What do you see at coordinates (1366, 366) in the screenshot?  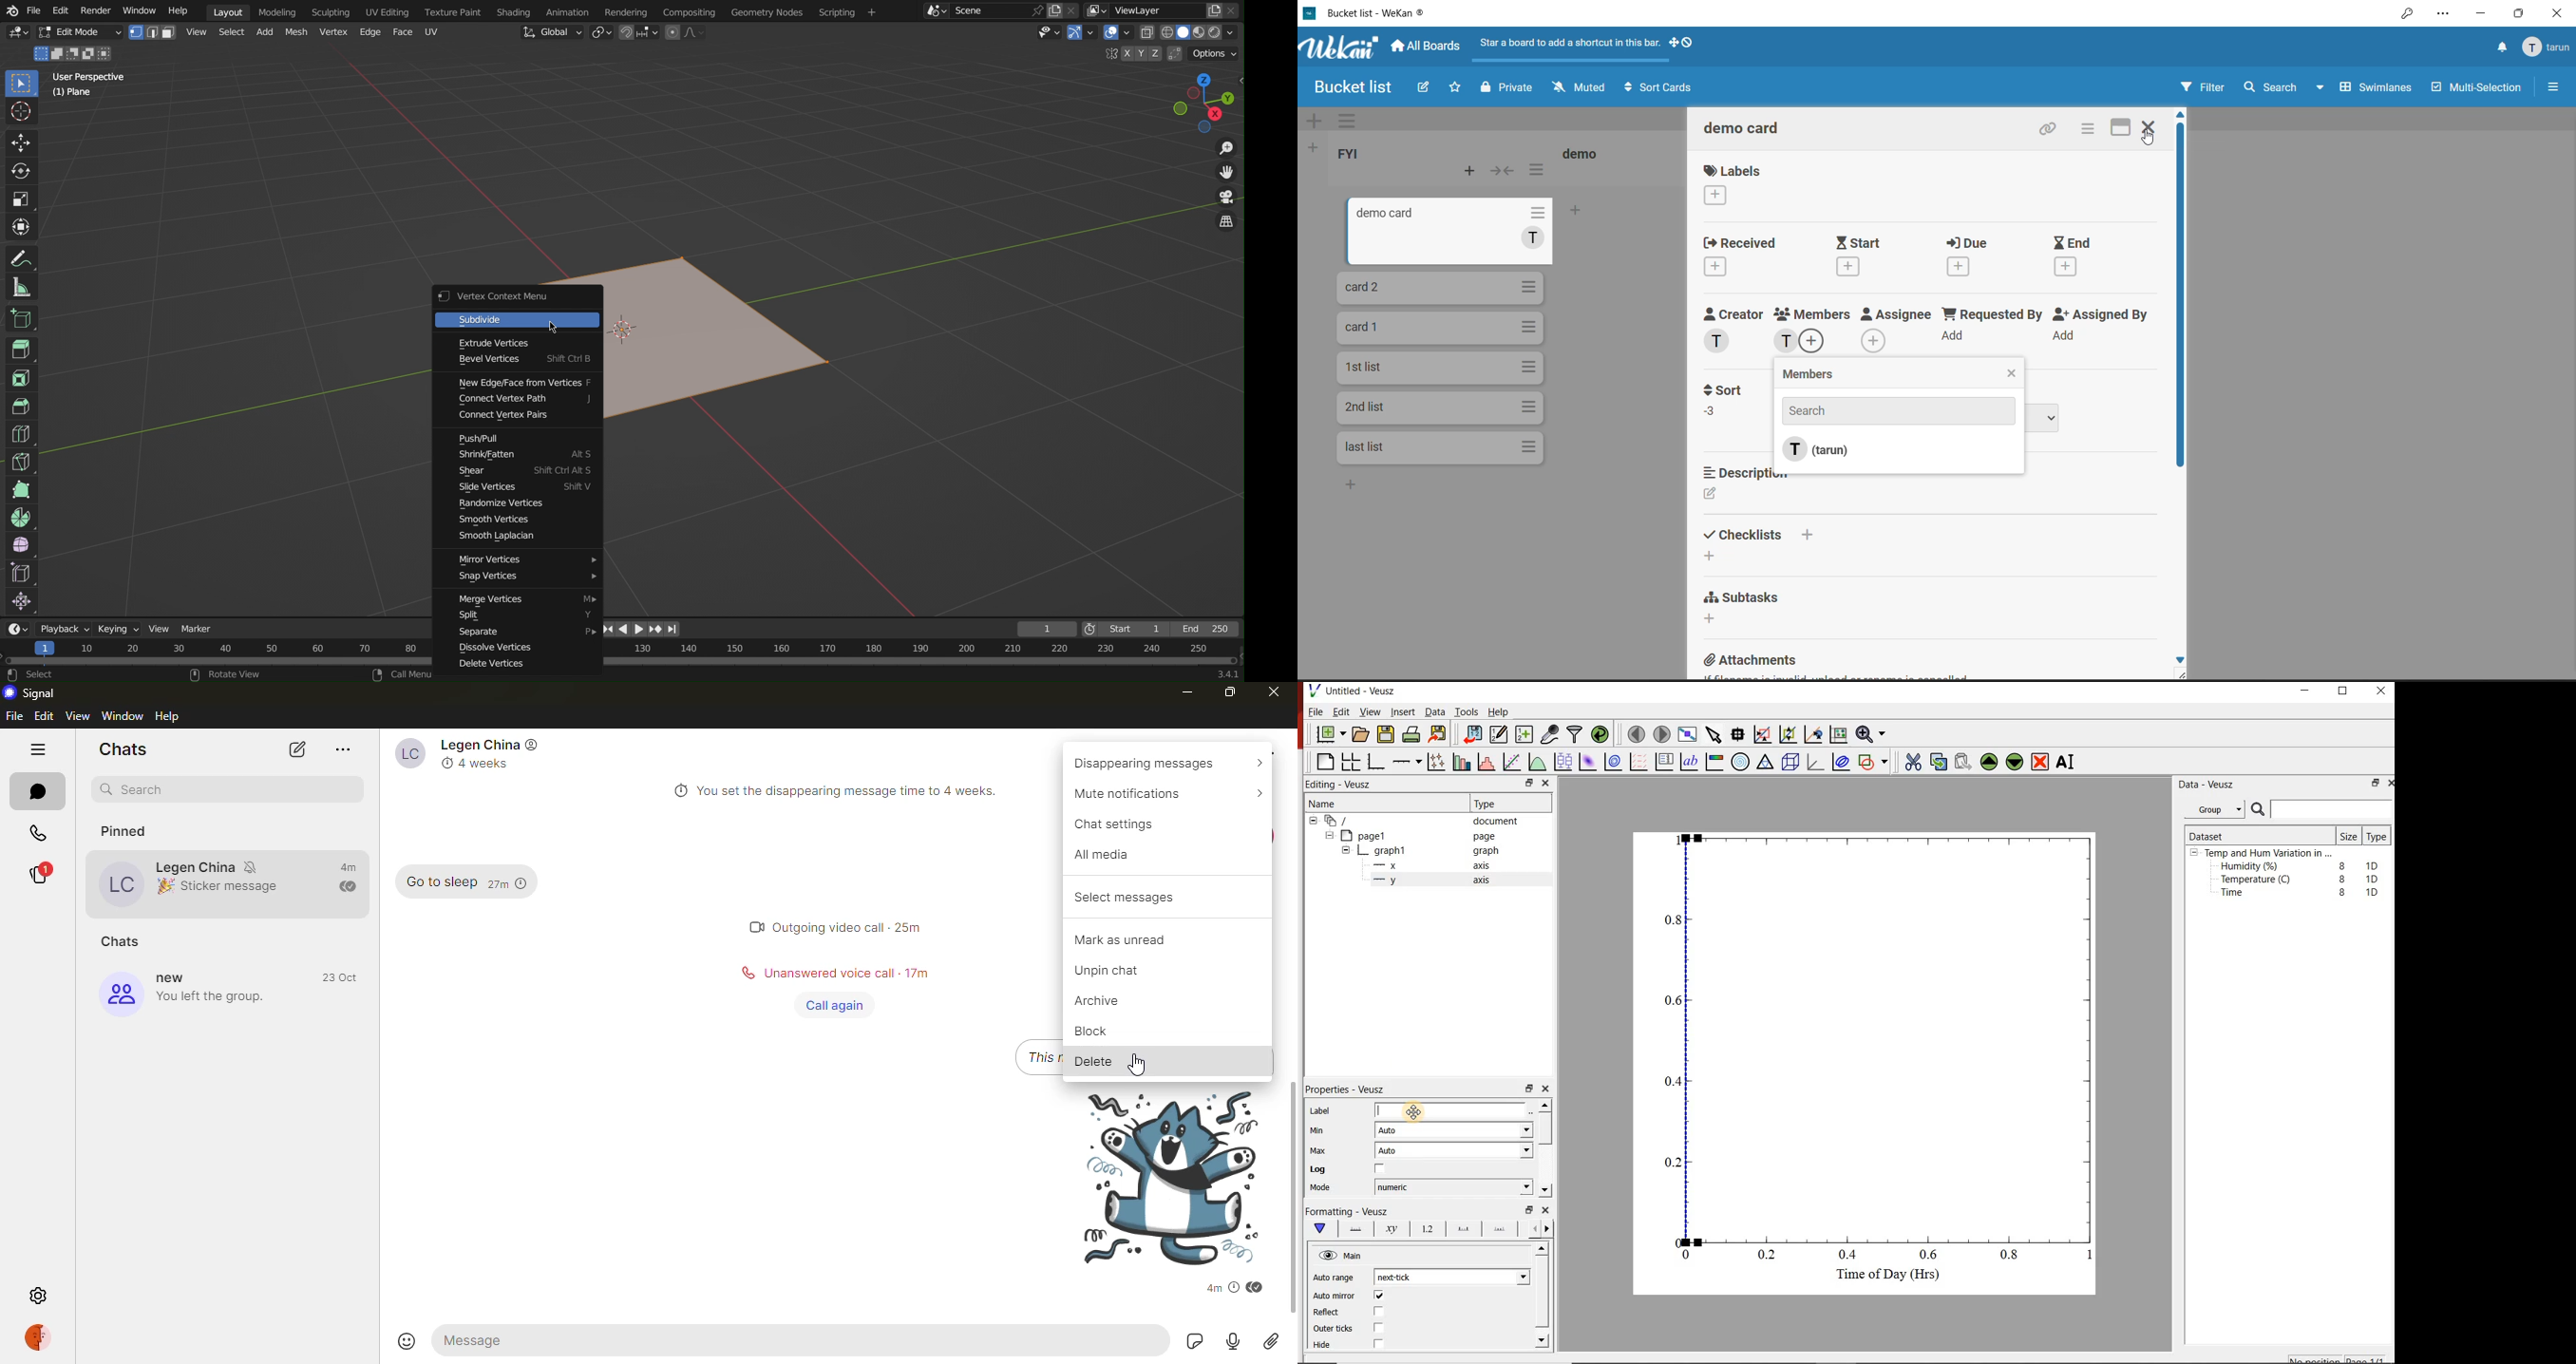 I see `card title` at bounding box center [1366, 366].